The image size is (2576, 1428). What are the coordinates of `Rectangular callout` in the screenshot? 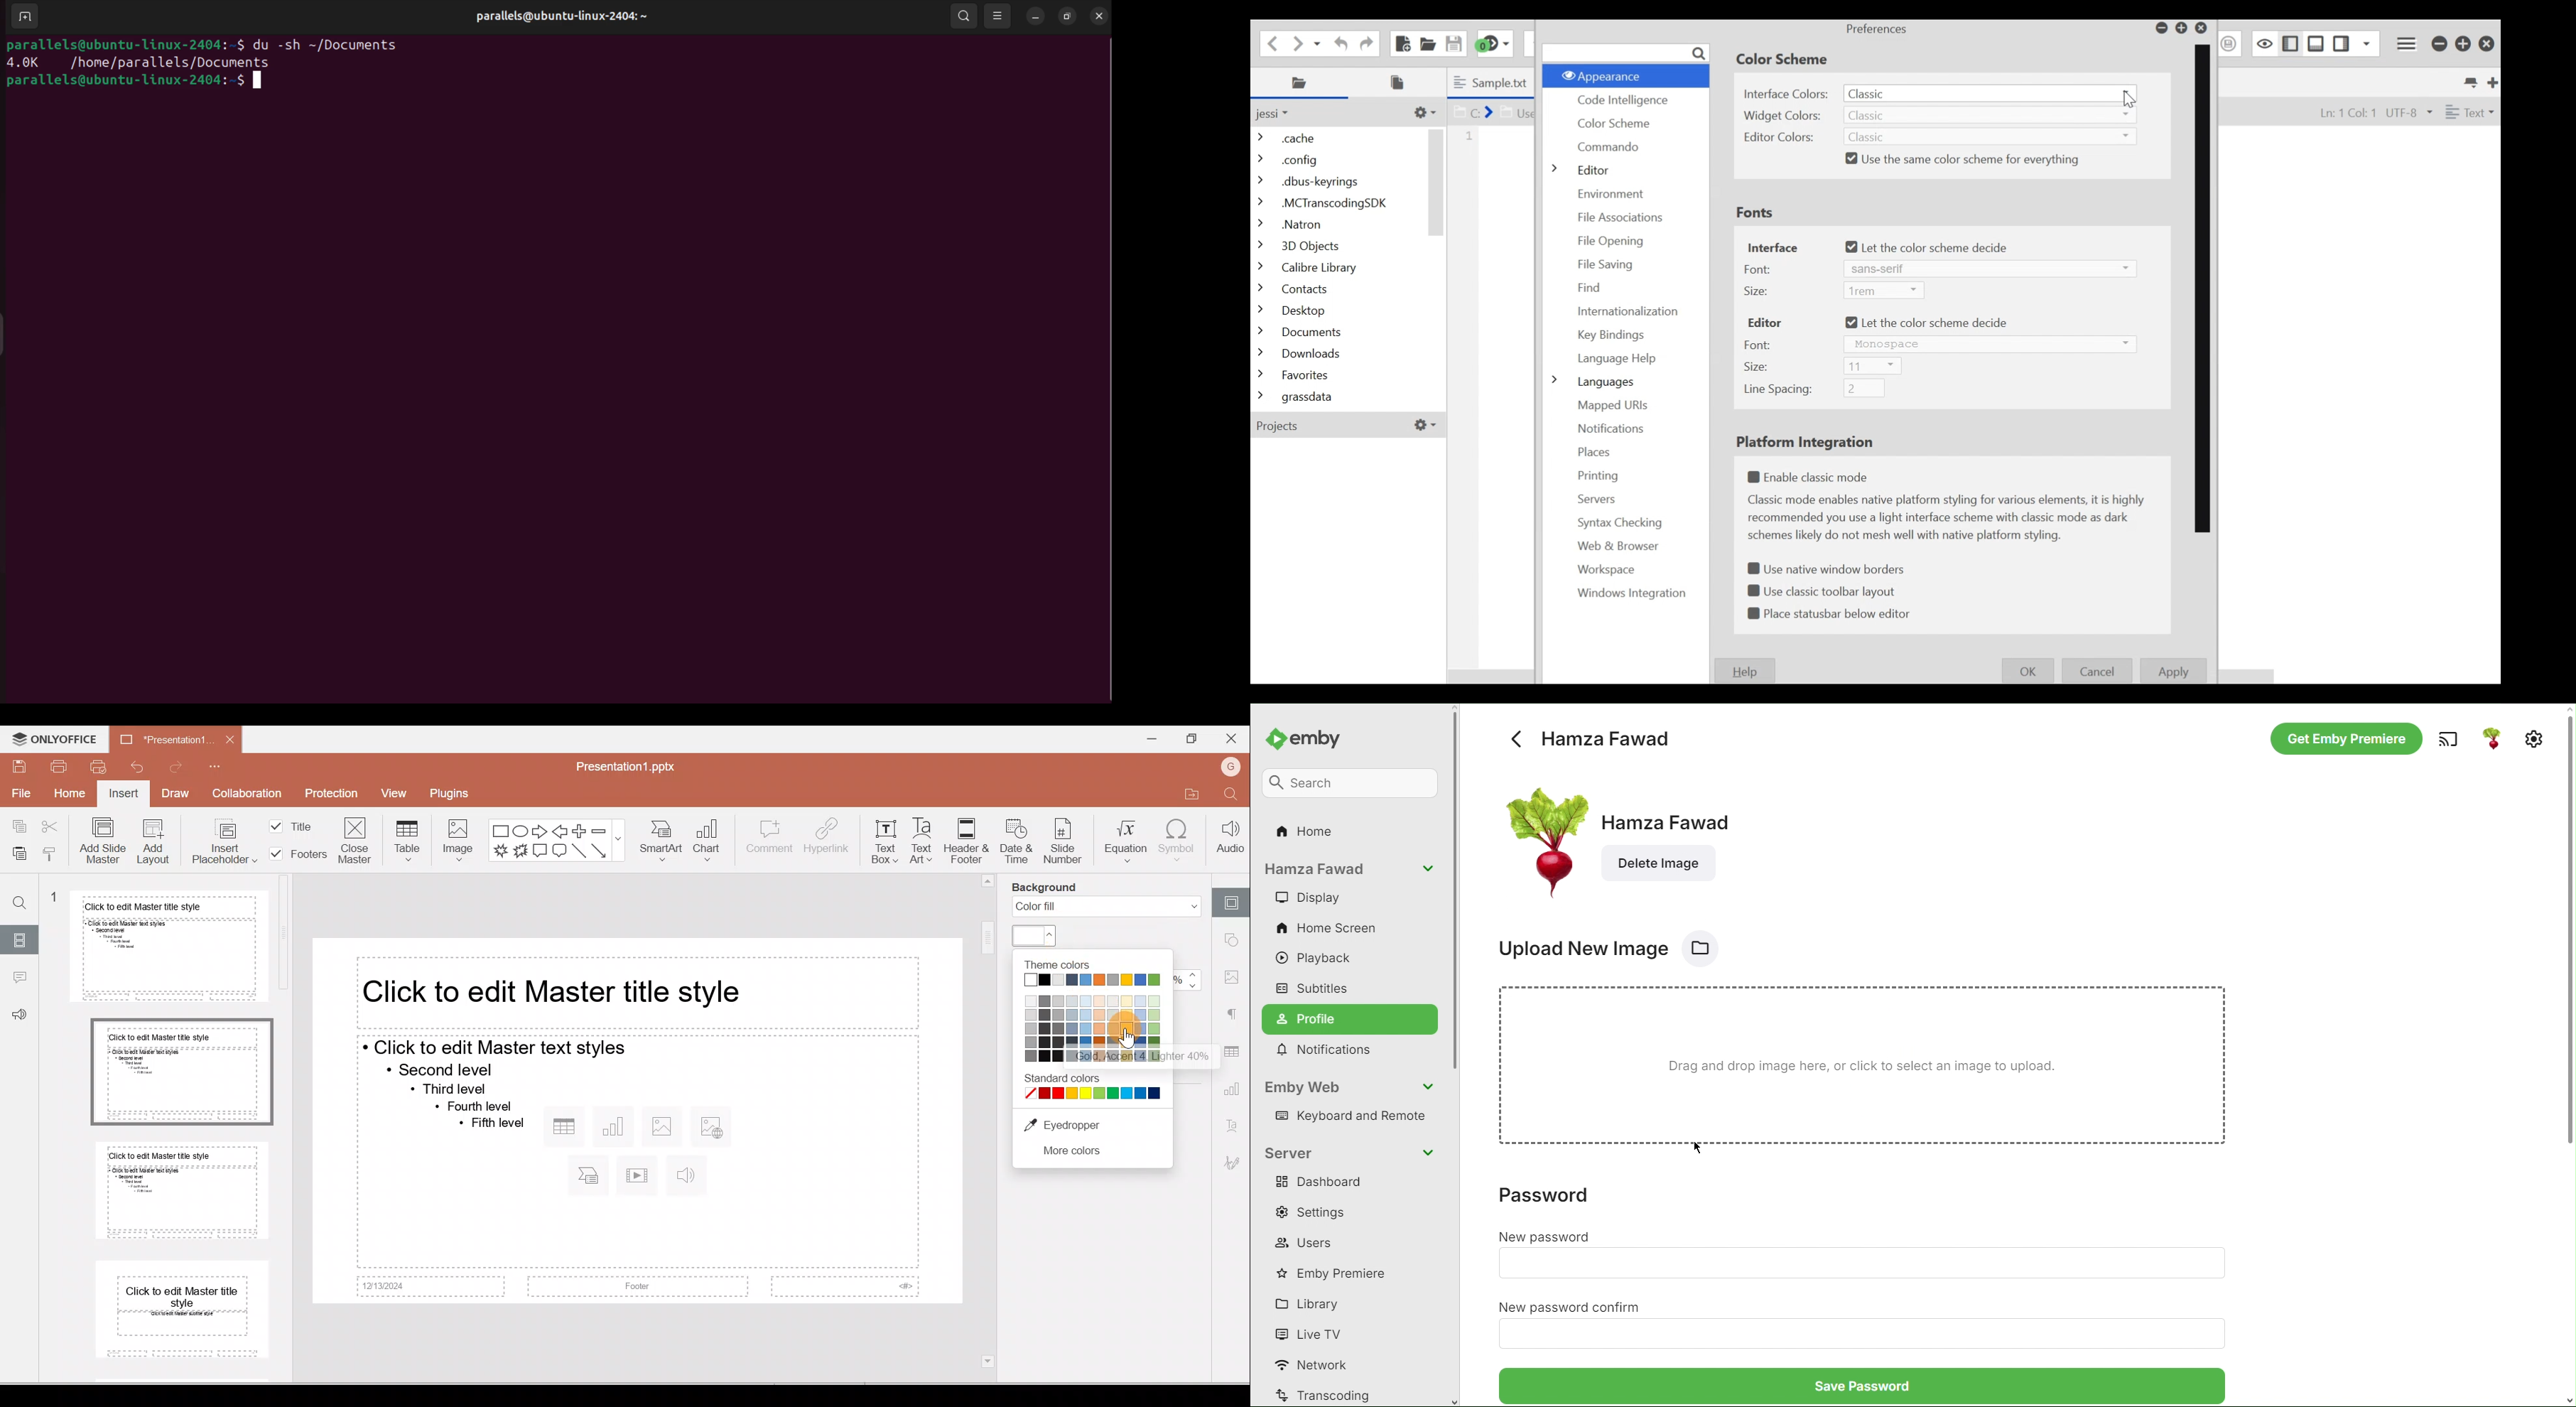 It's located at (541, 853).